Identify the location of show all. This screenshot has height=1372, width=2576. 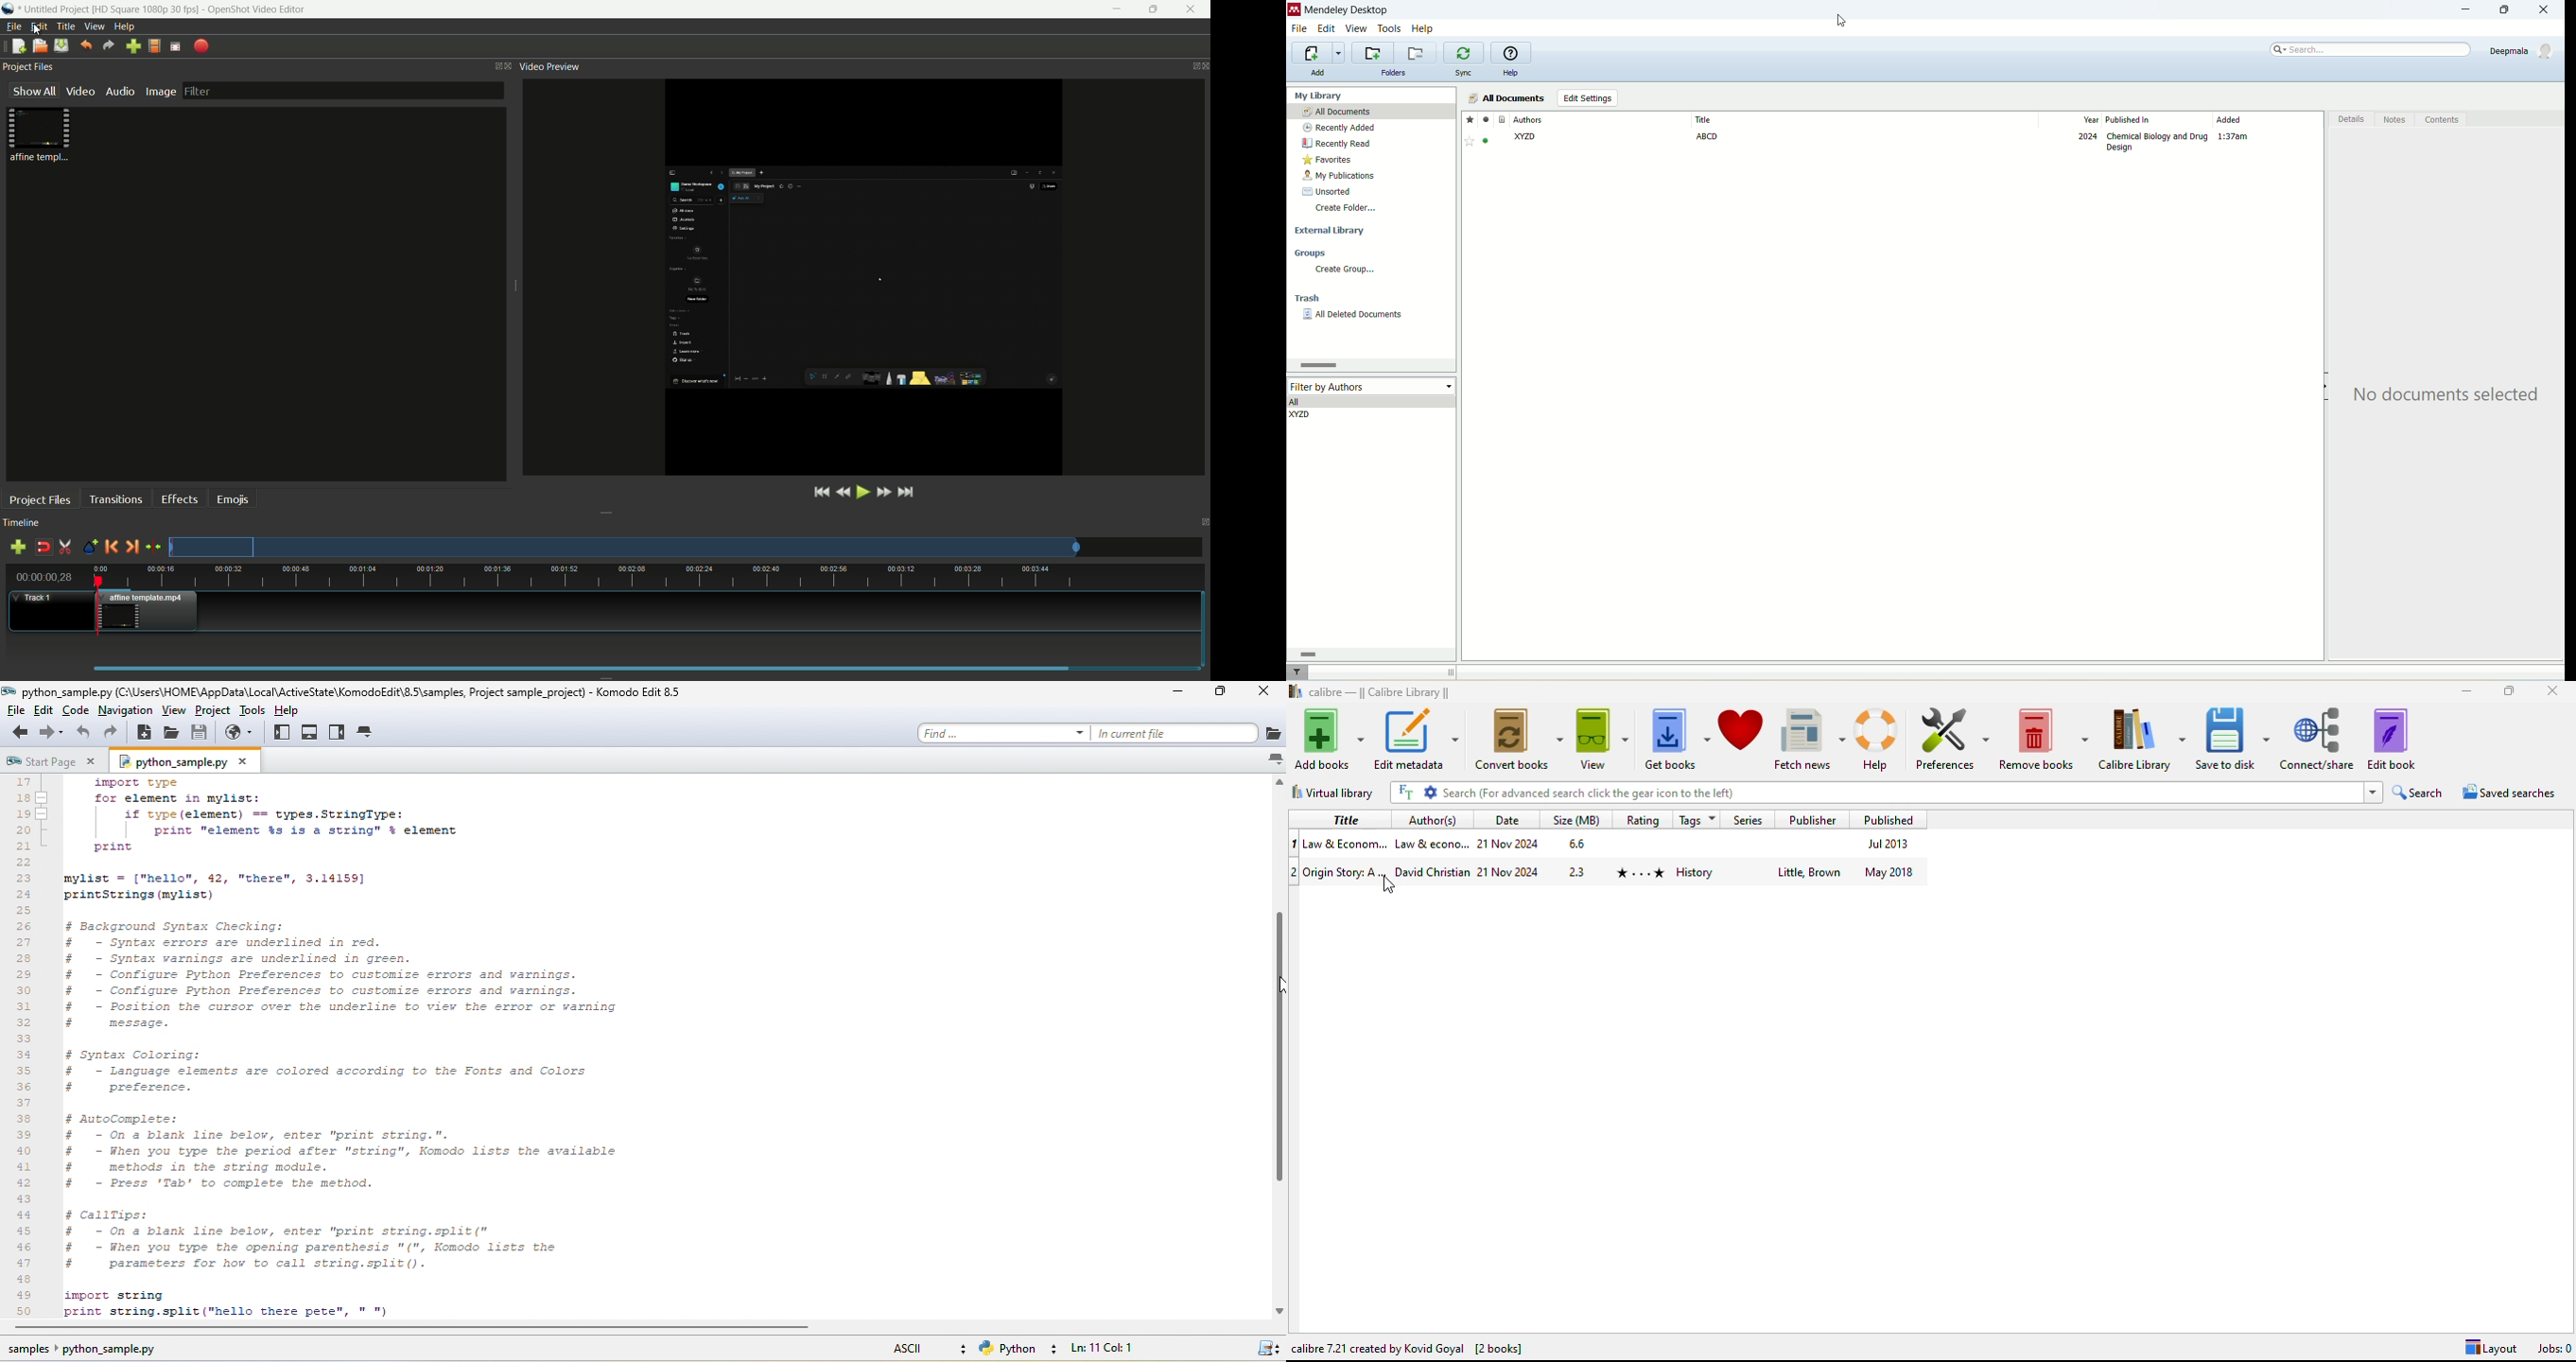
(32, 91).